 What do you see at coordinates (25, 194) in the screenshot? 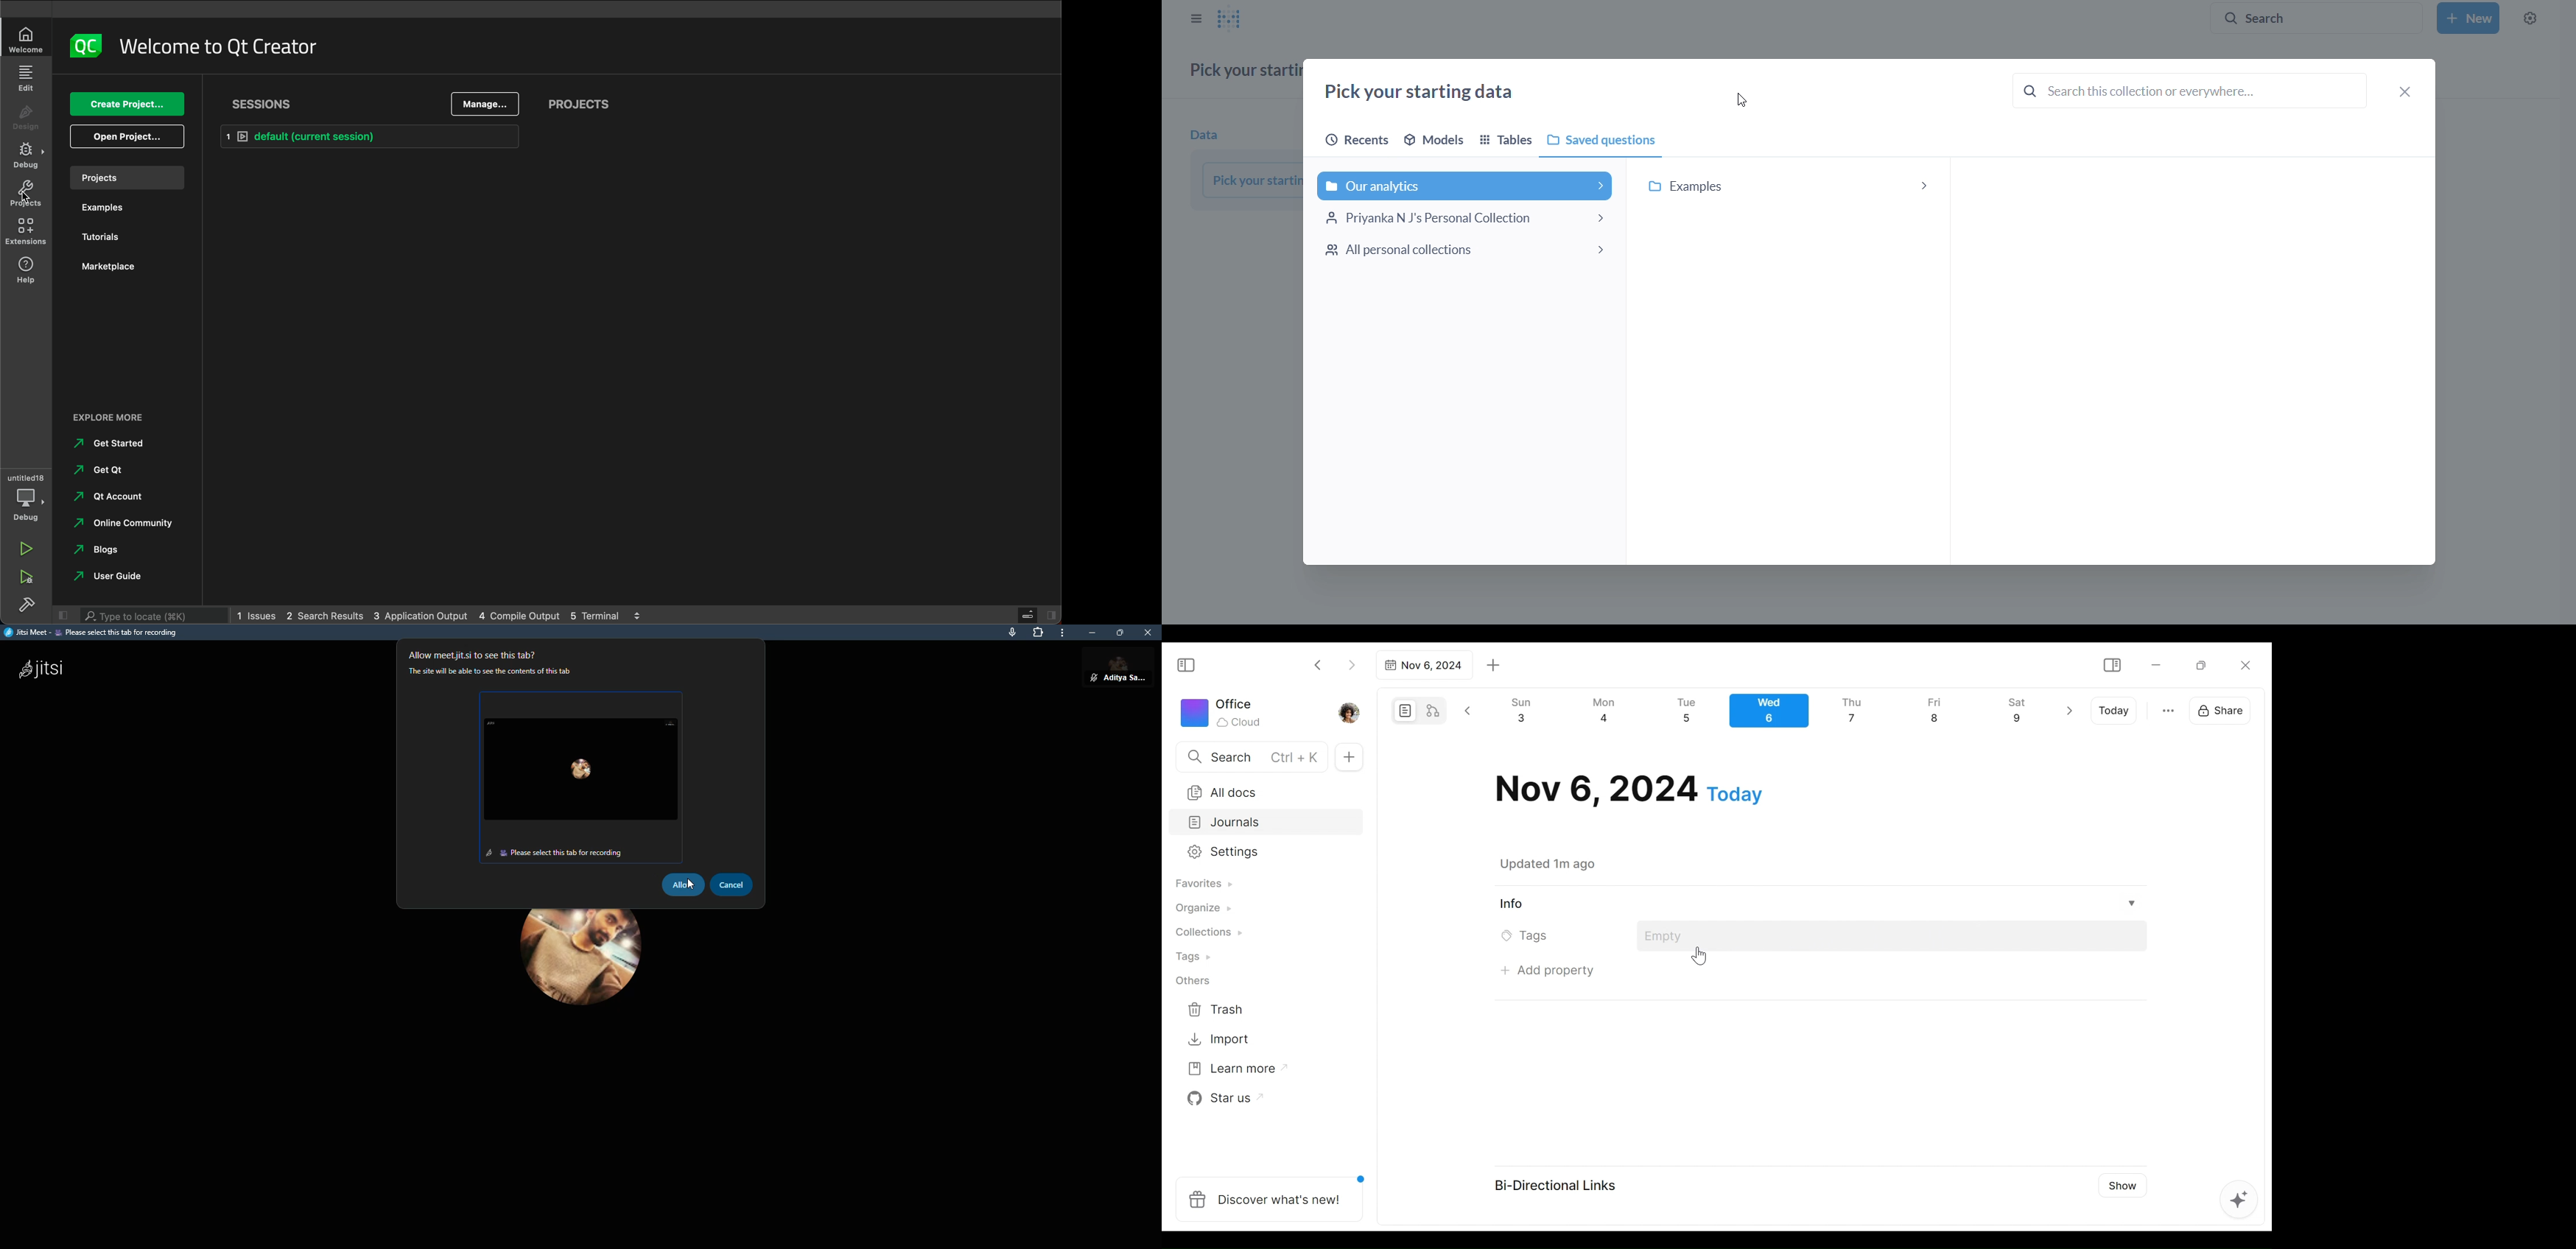
I see `projects` at bounding box center [25, 194].